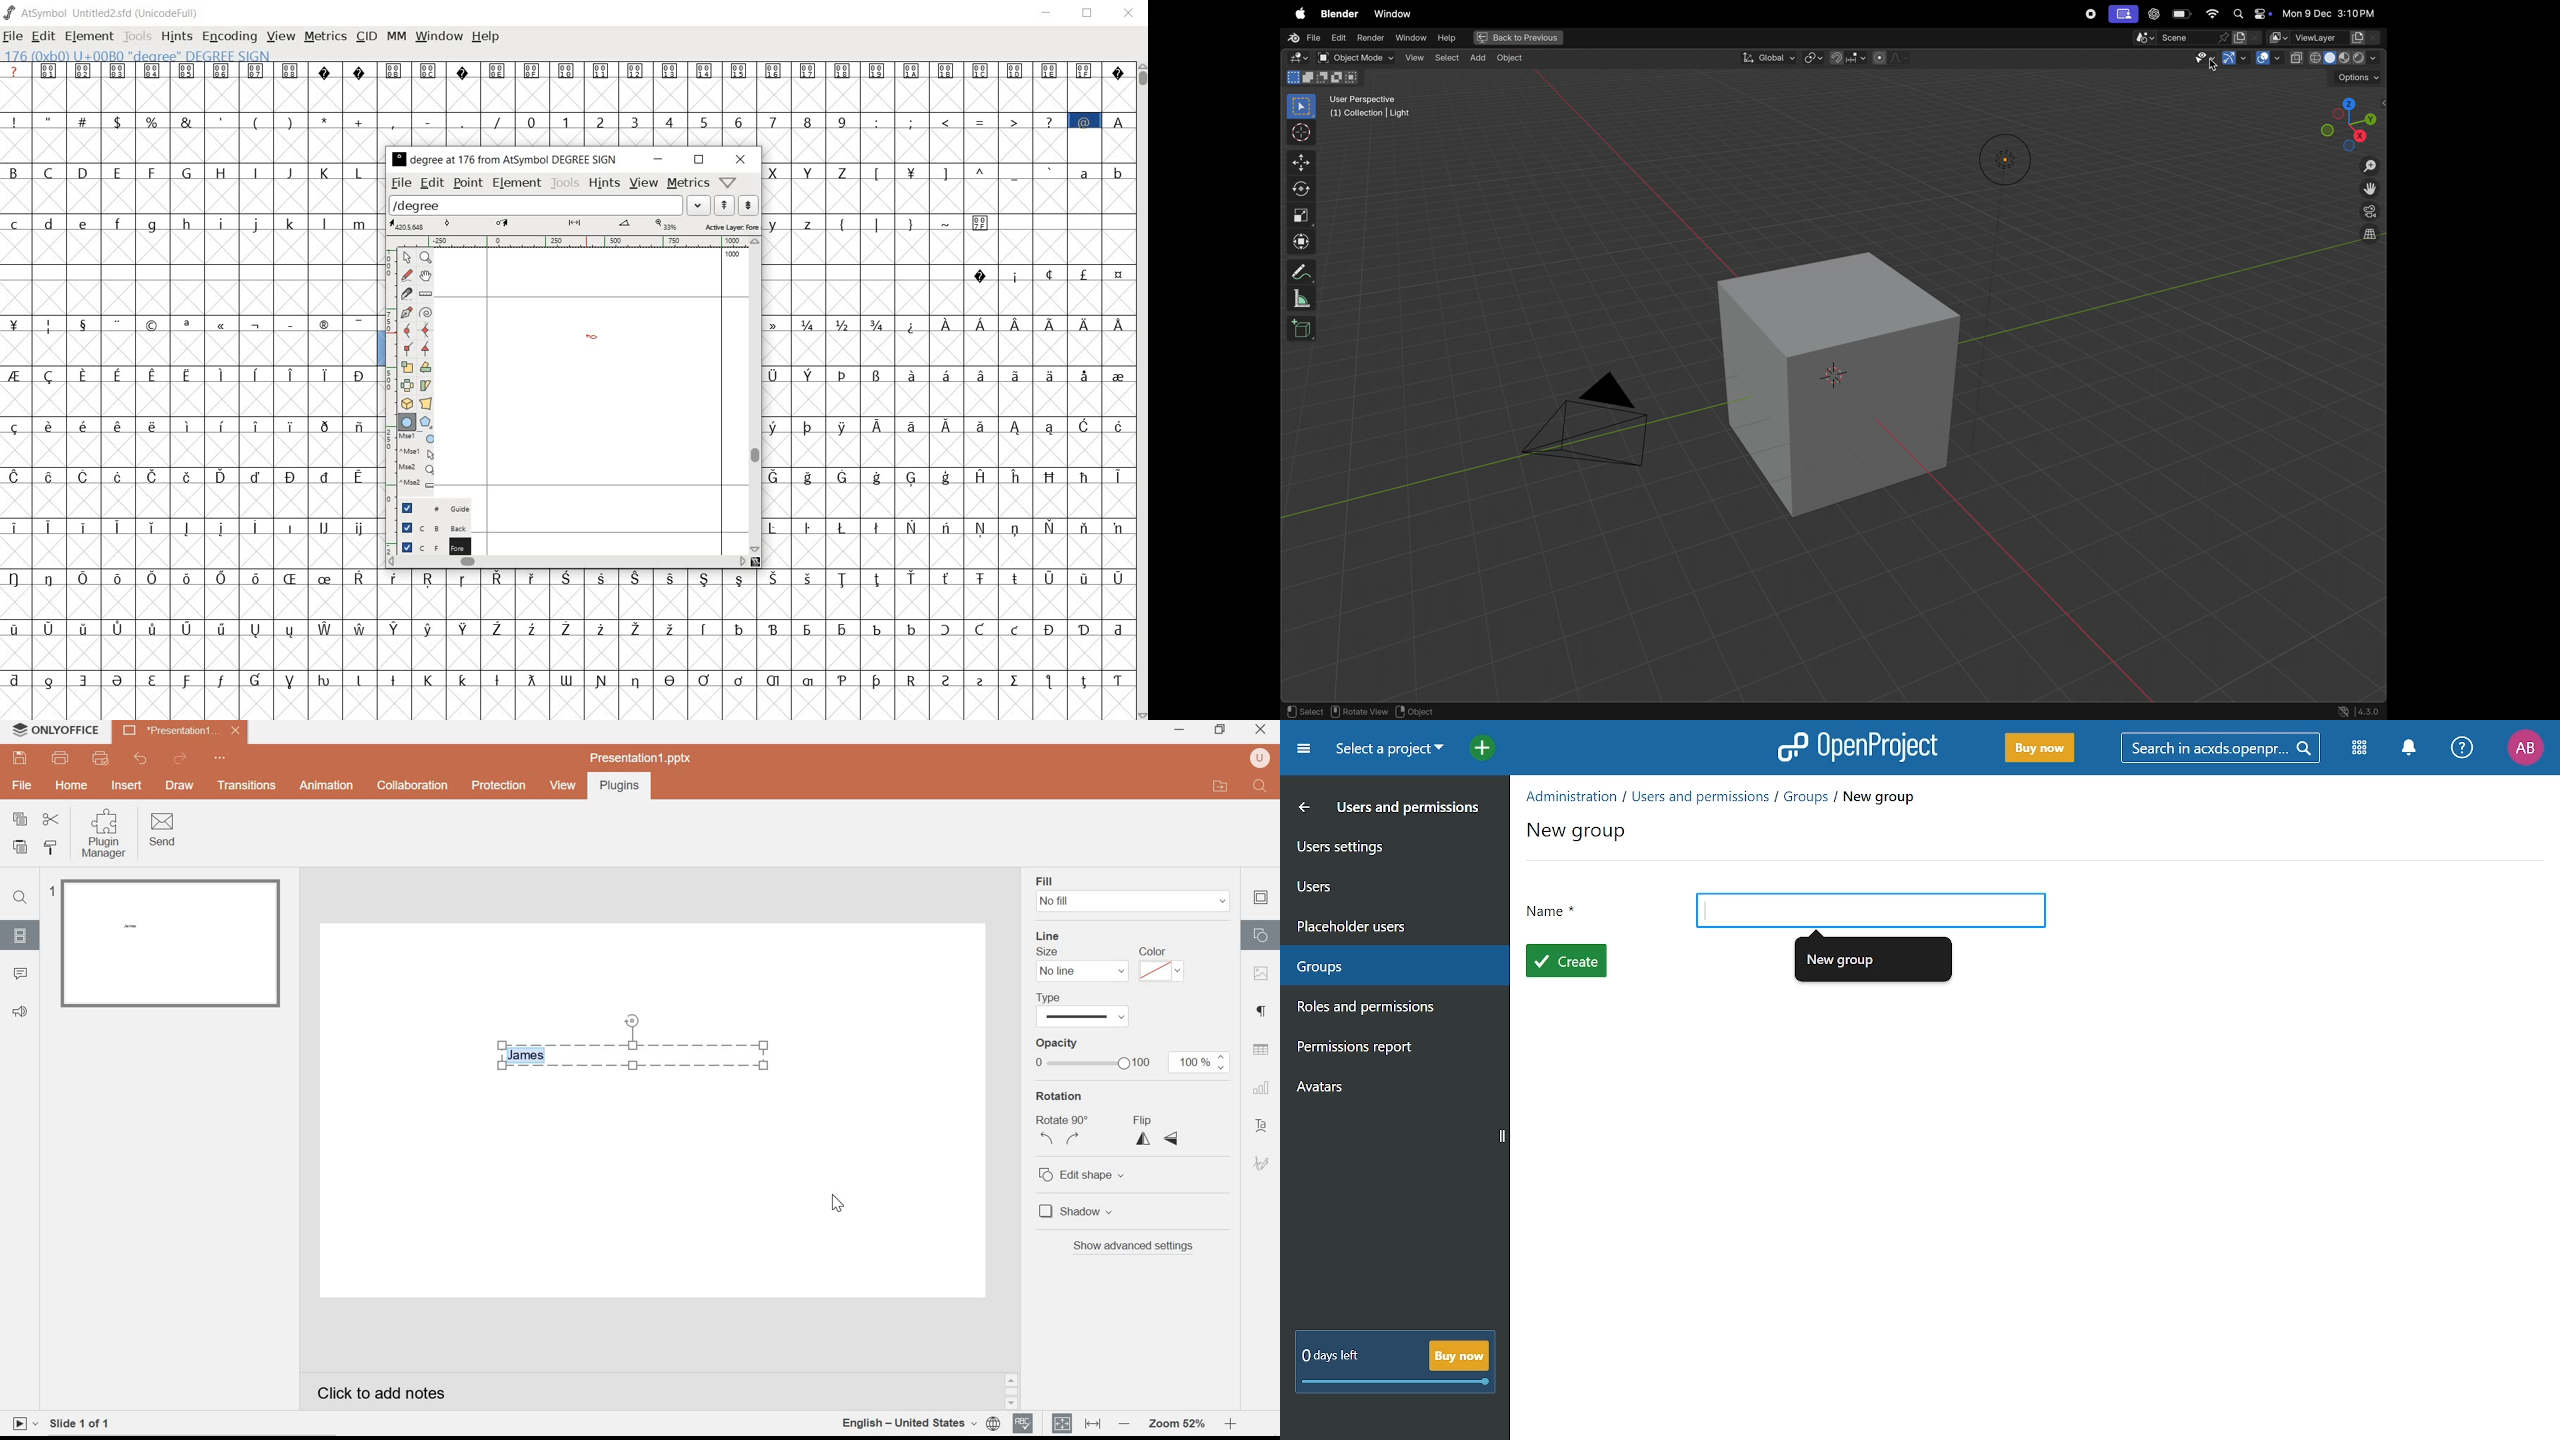 This screenshot has width=2576, height=1456. I want to click on empty glyph slots, so click(950, 144).